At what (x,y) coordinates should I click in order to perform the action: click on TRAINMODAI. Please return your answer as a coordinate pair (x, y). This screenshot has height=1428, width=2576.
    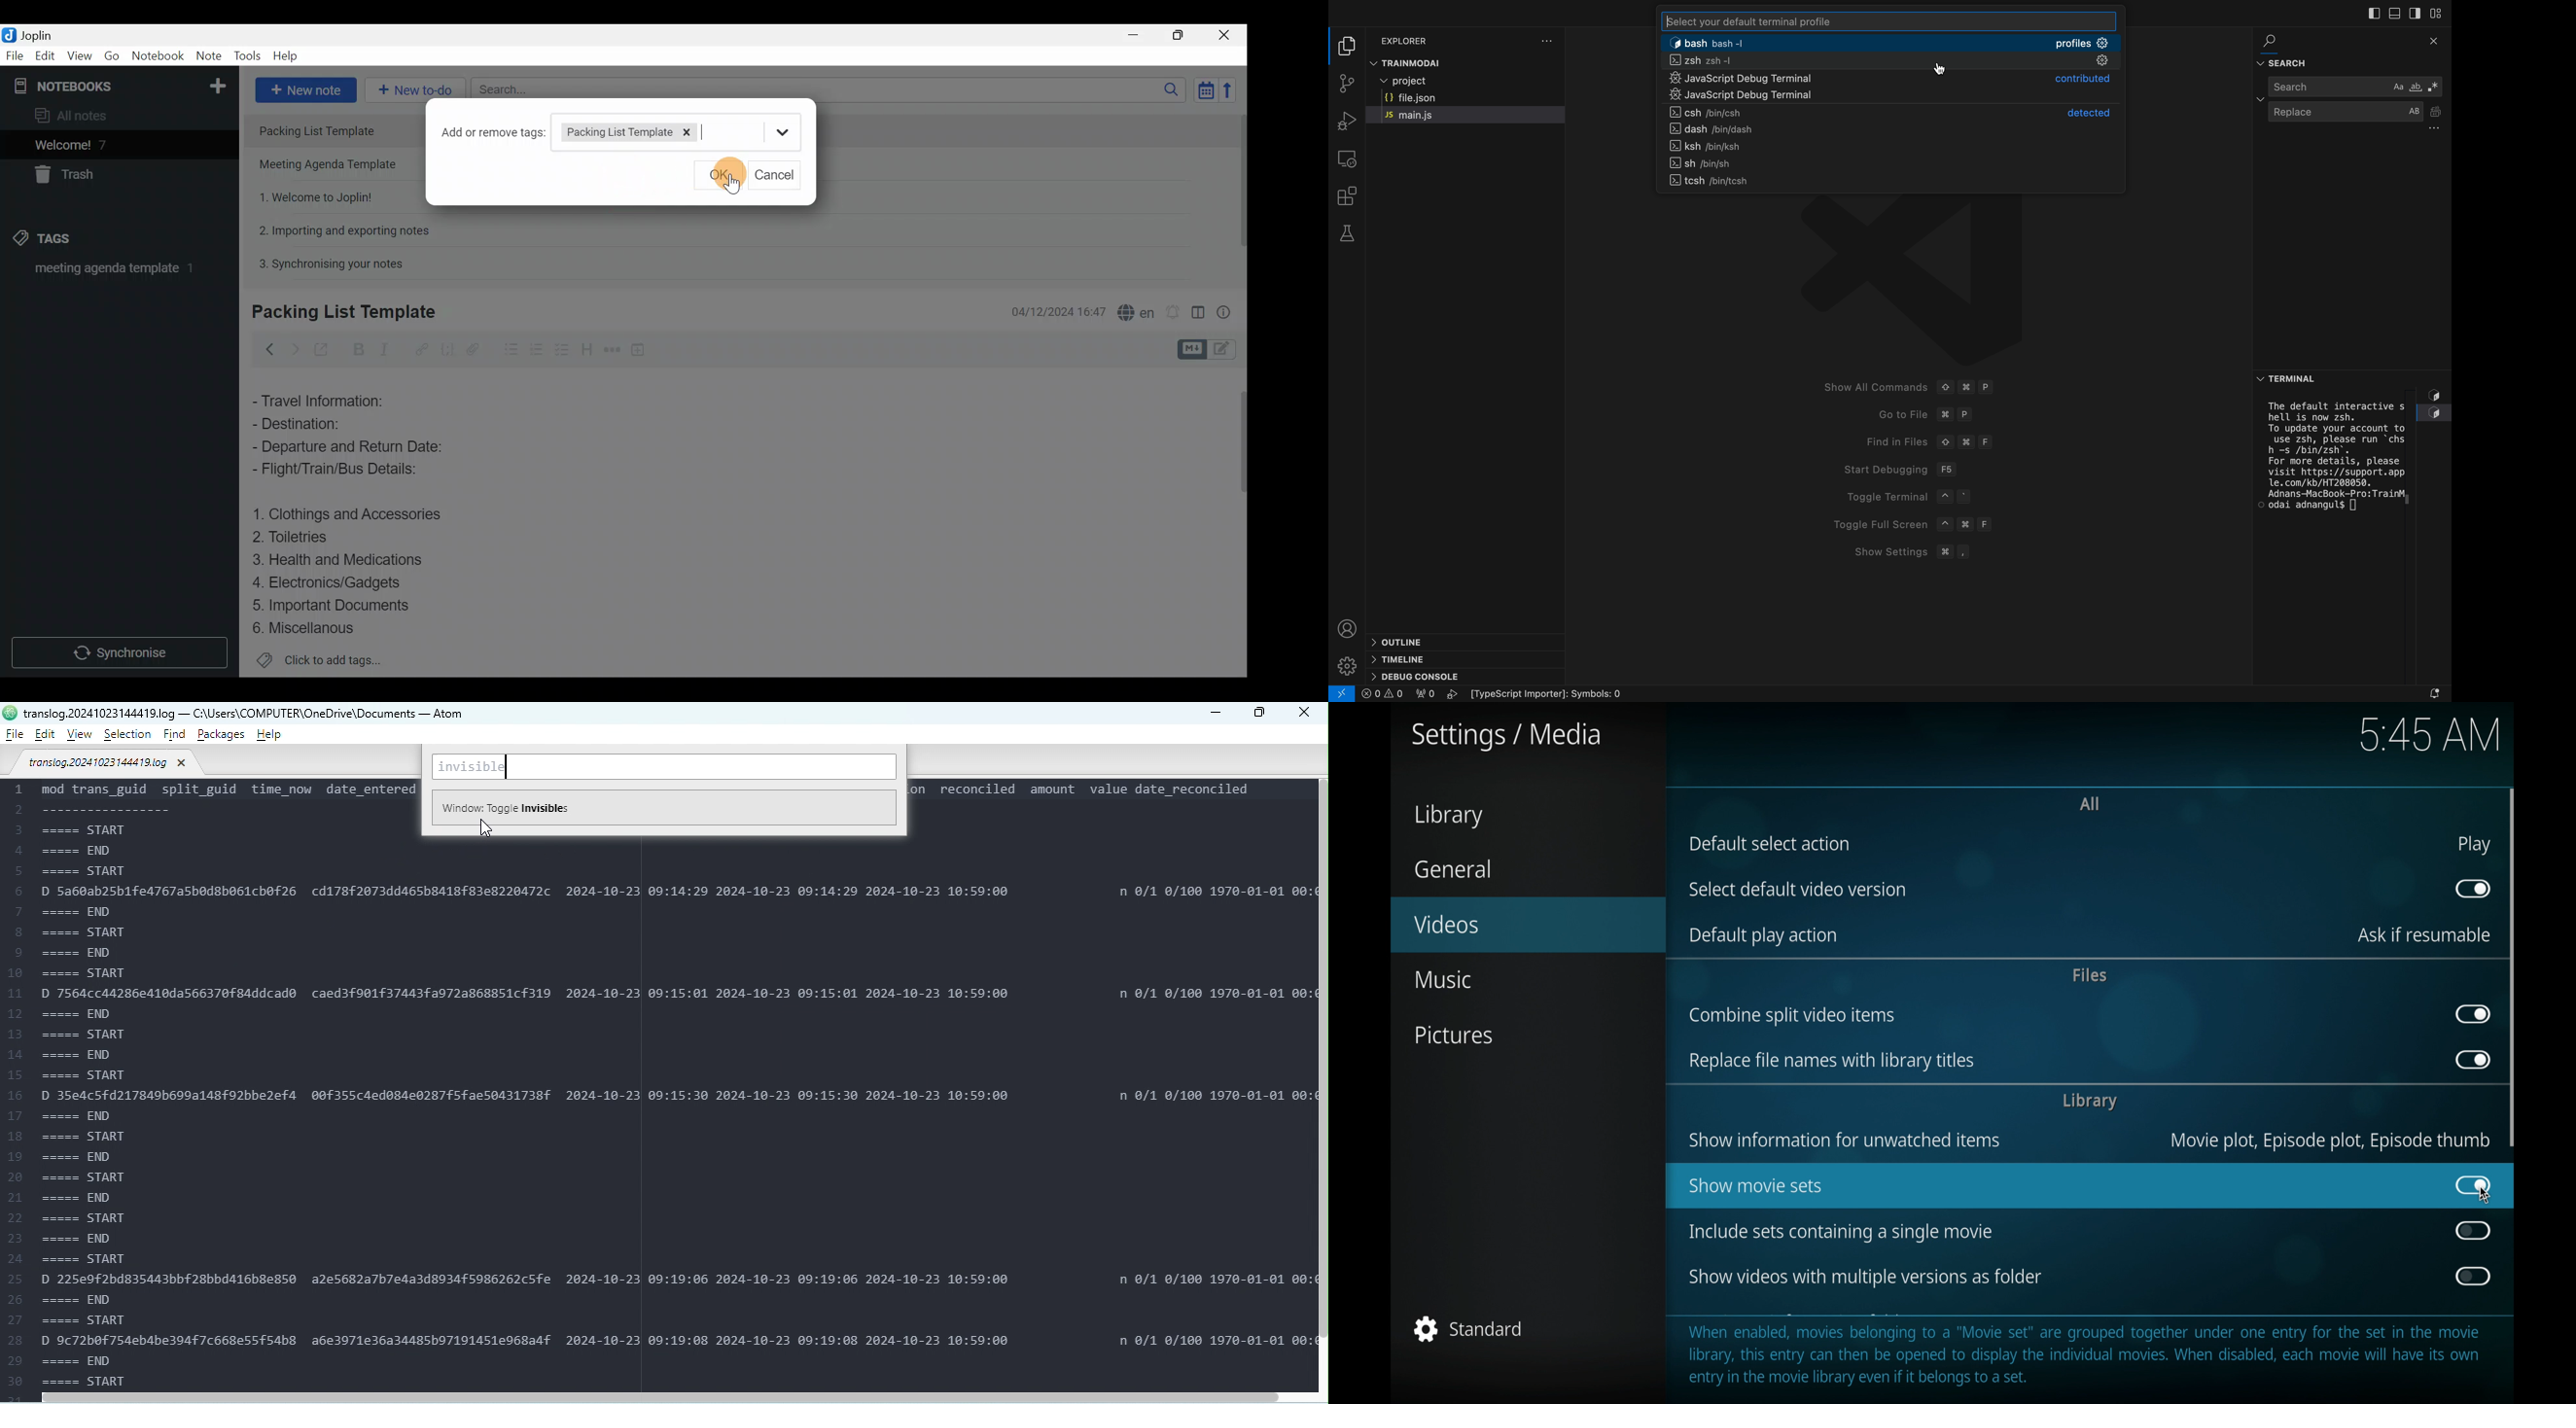
    Looking at the image, I should click on (1416, 63).